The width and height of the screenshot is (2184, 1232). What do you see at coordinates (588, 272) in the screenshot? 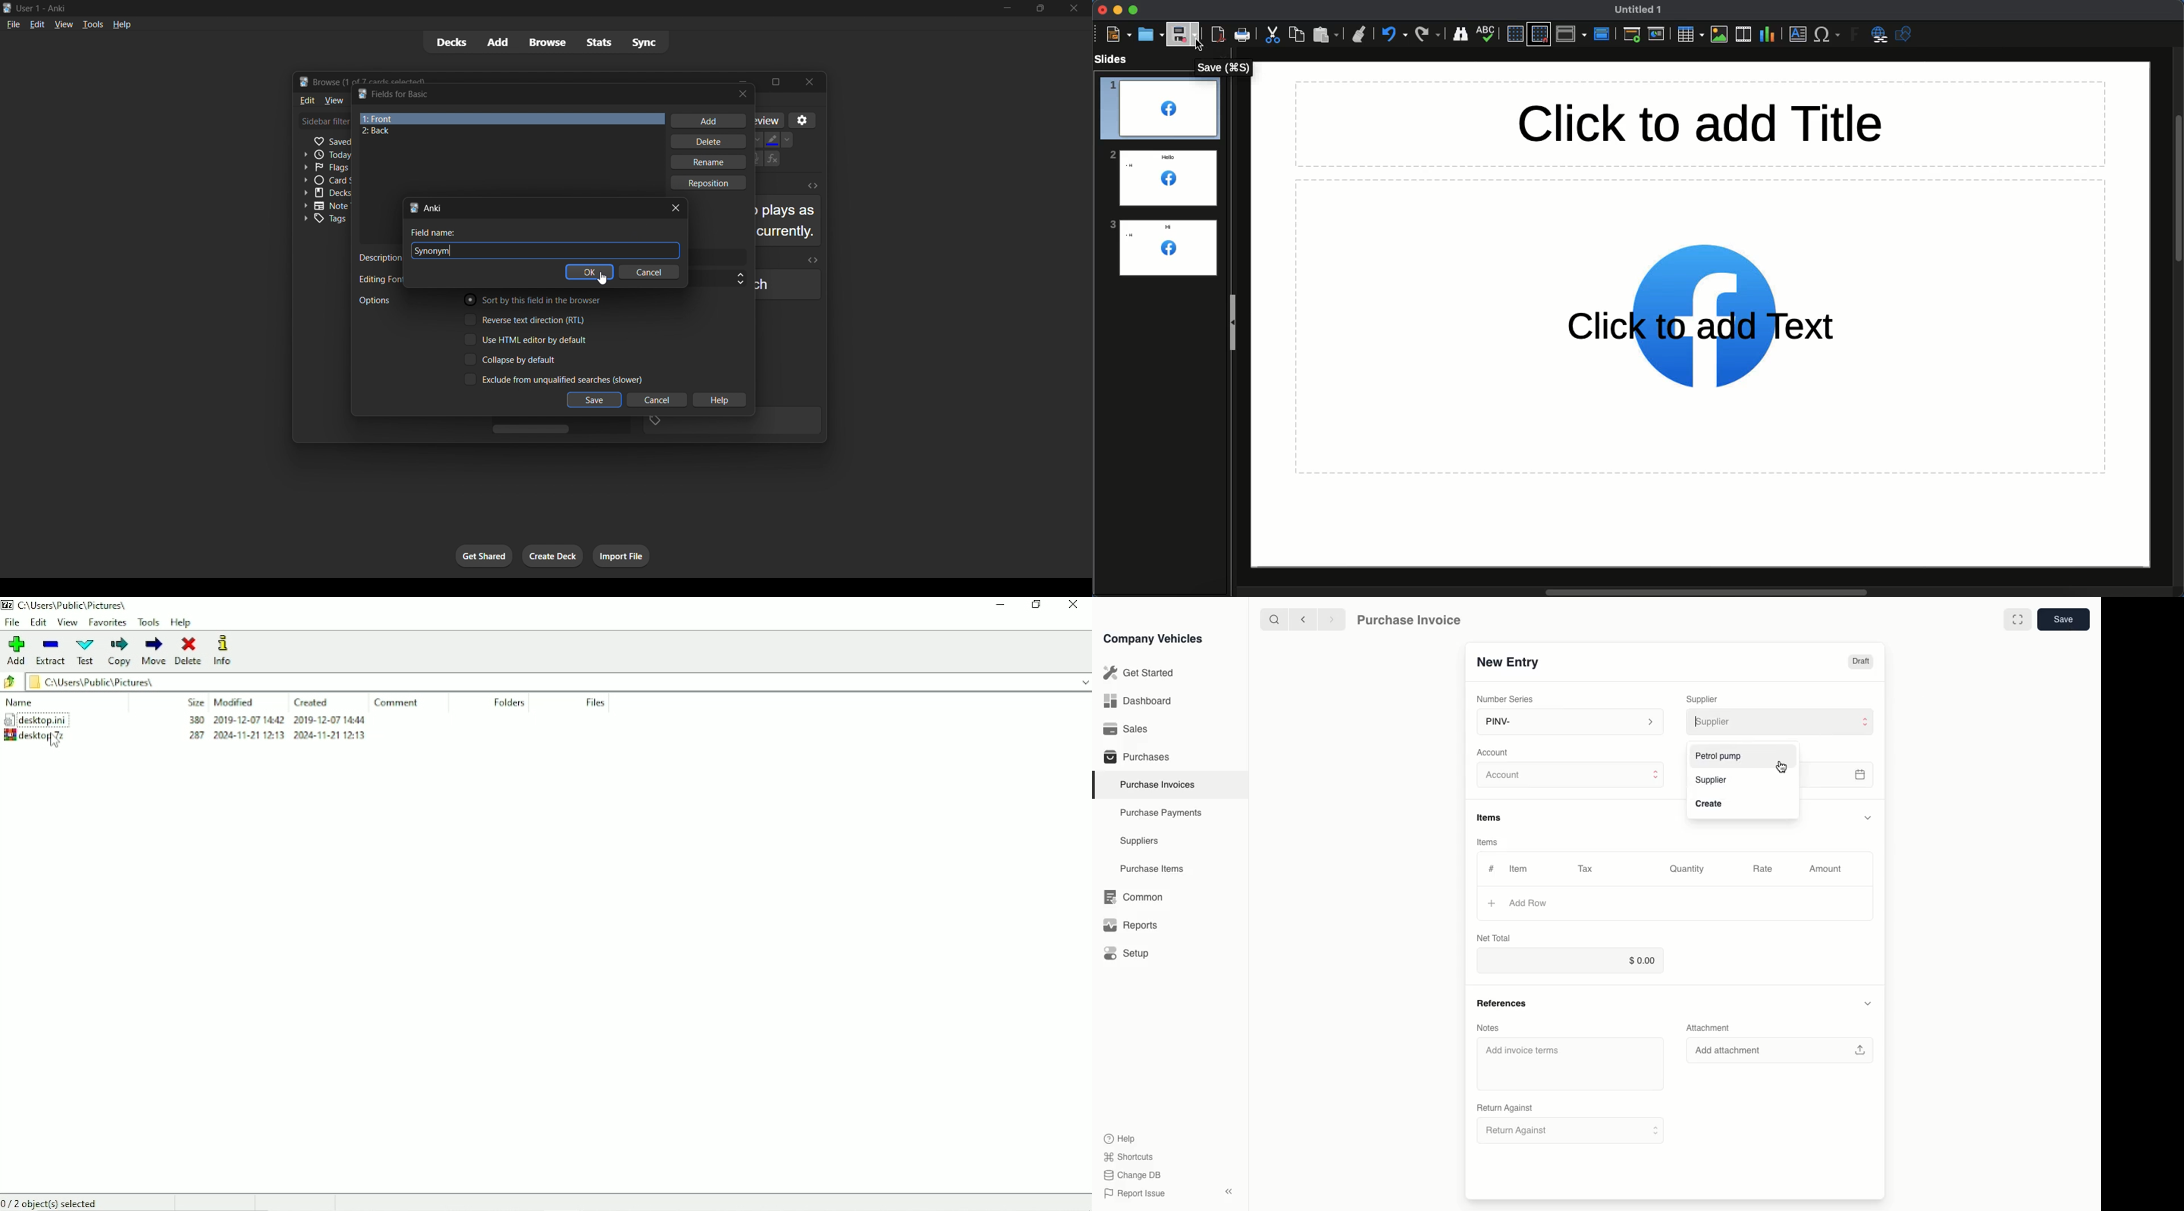
I see `ok` at bounding box center [588, 272].